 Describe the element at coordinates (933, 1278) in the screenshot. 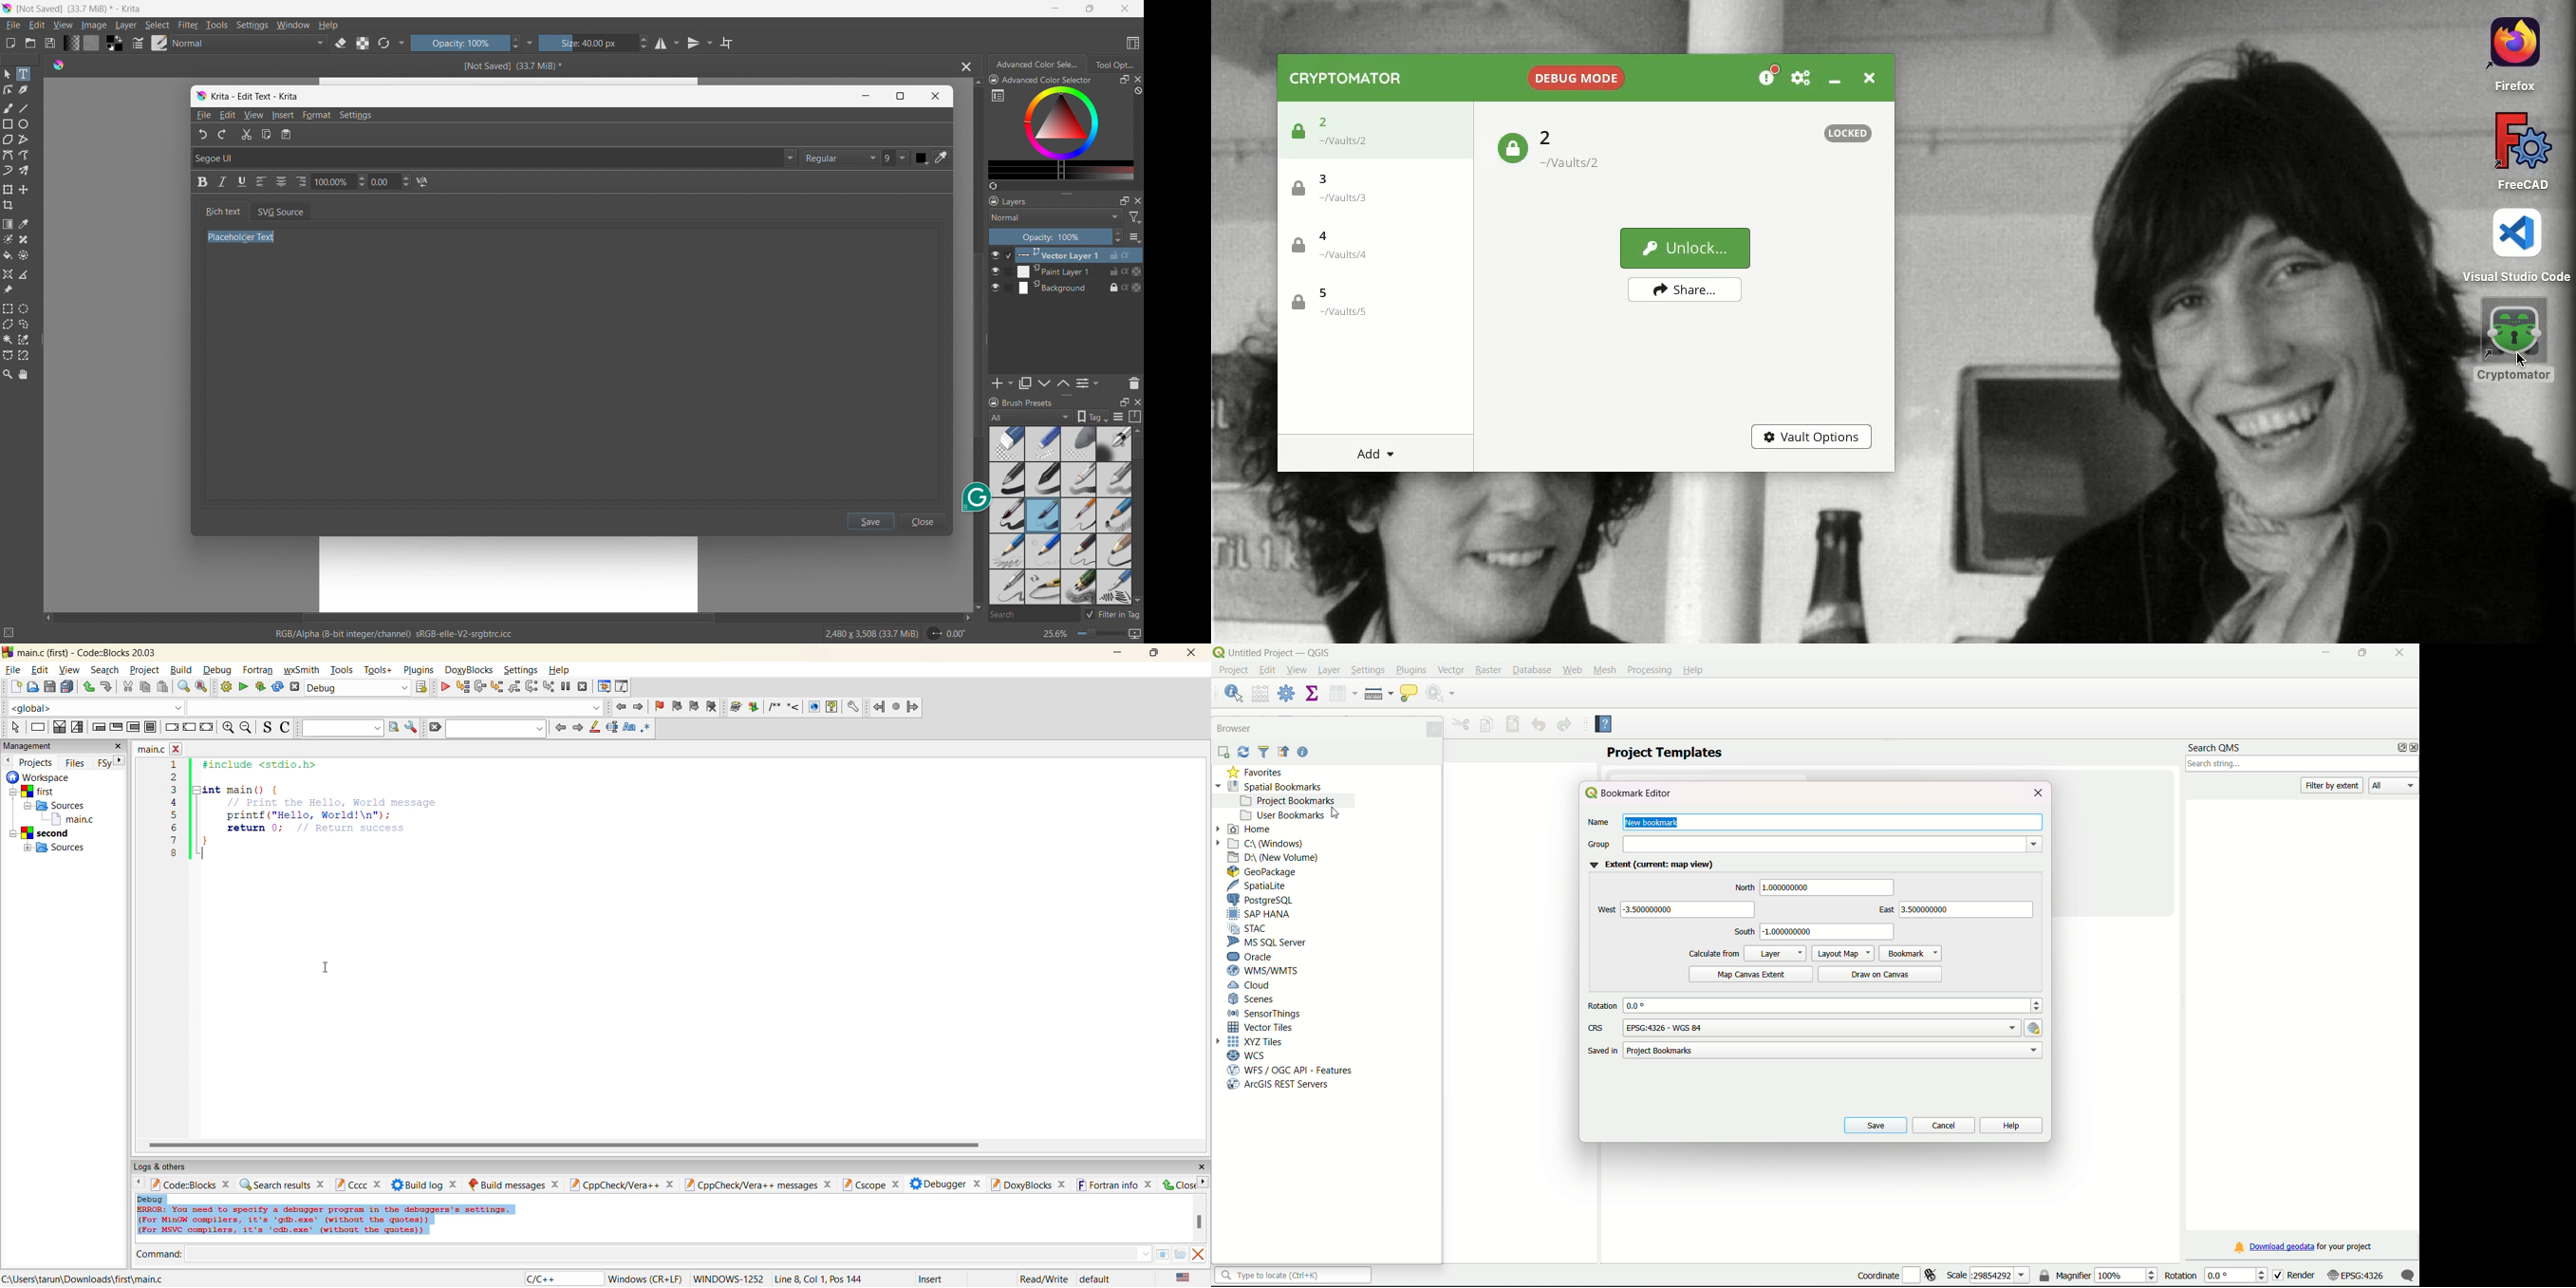

I see `Insert` at that location.